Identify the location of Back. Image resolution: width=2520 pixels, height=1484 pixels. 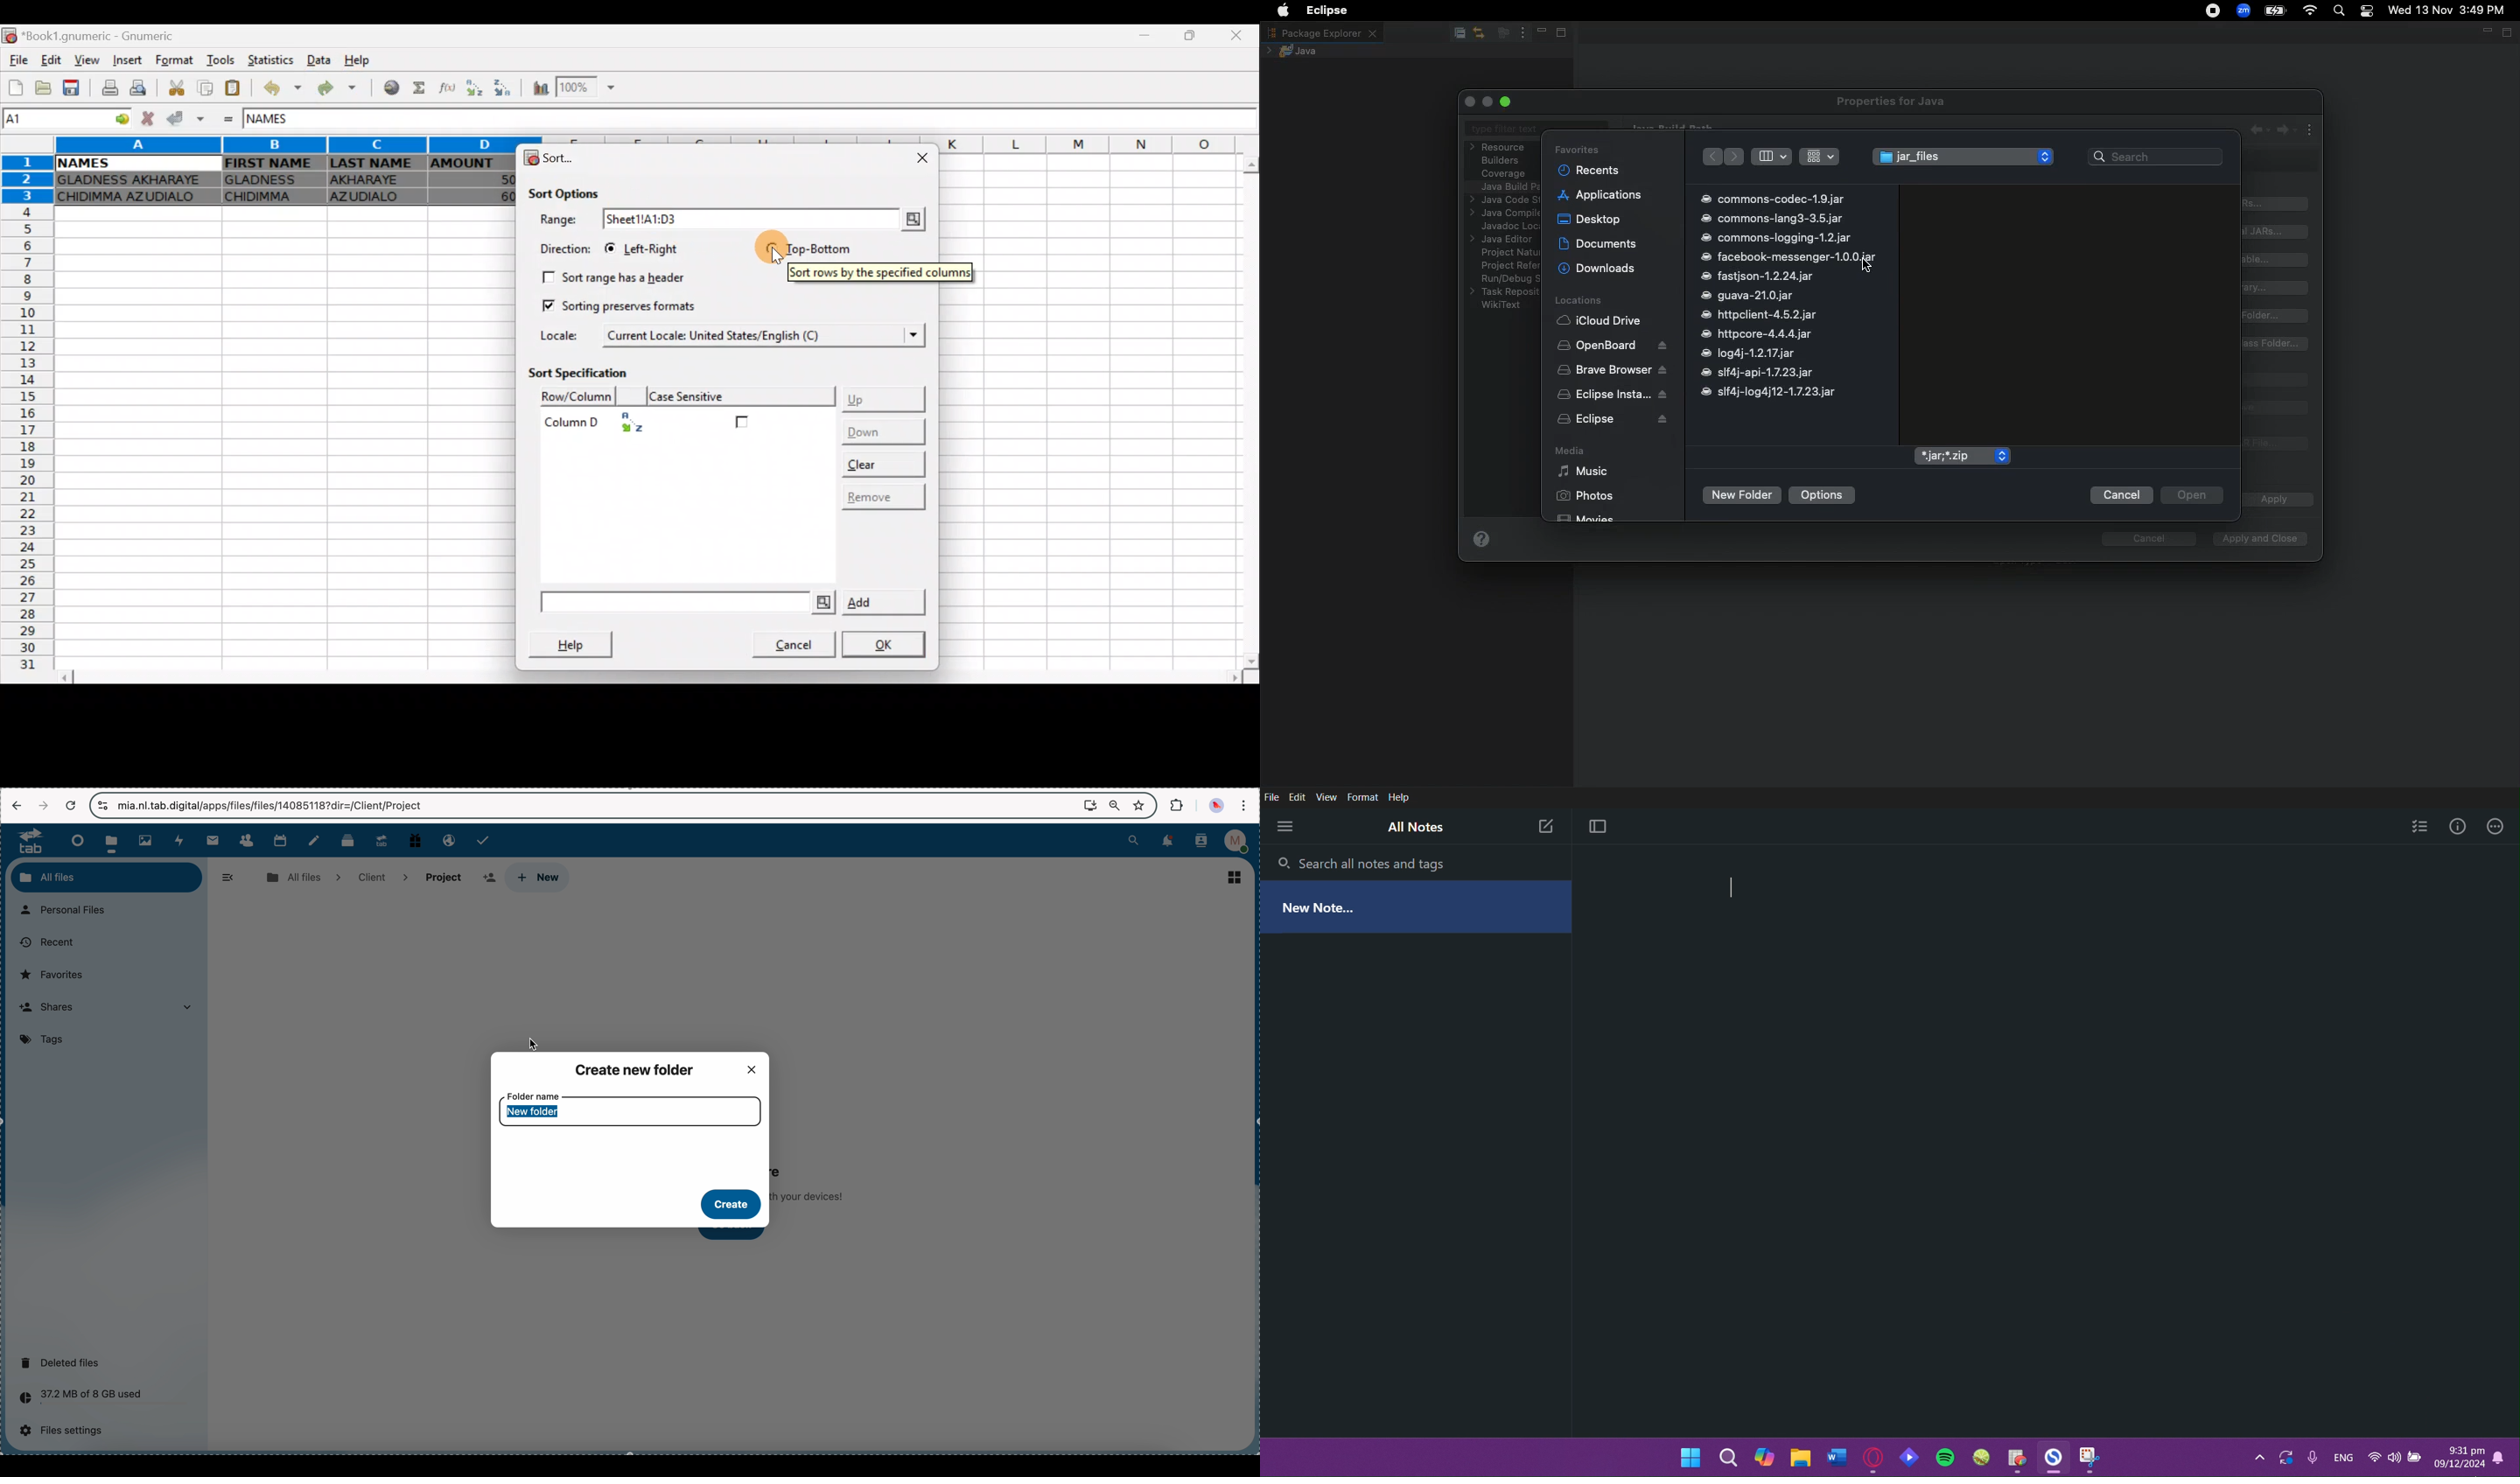
(1711, 158).